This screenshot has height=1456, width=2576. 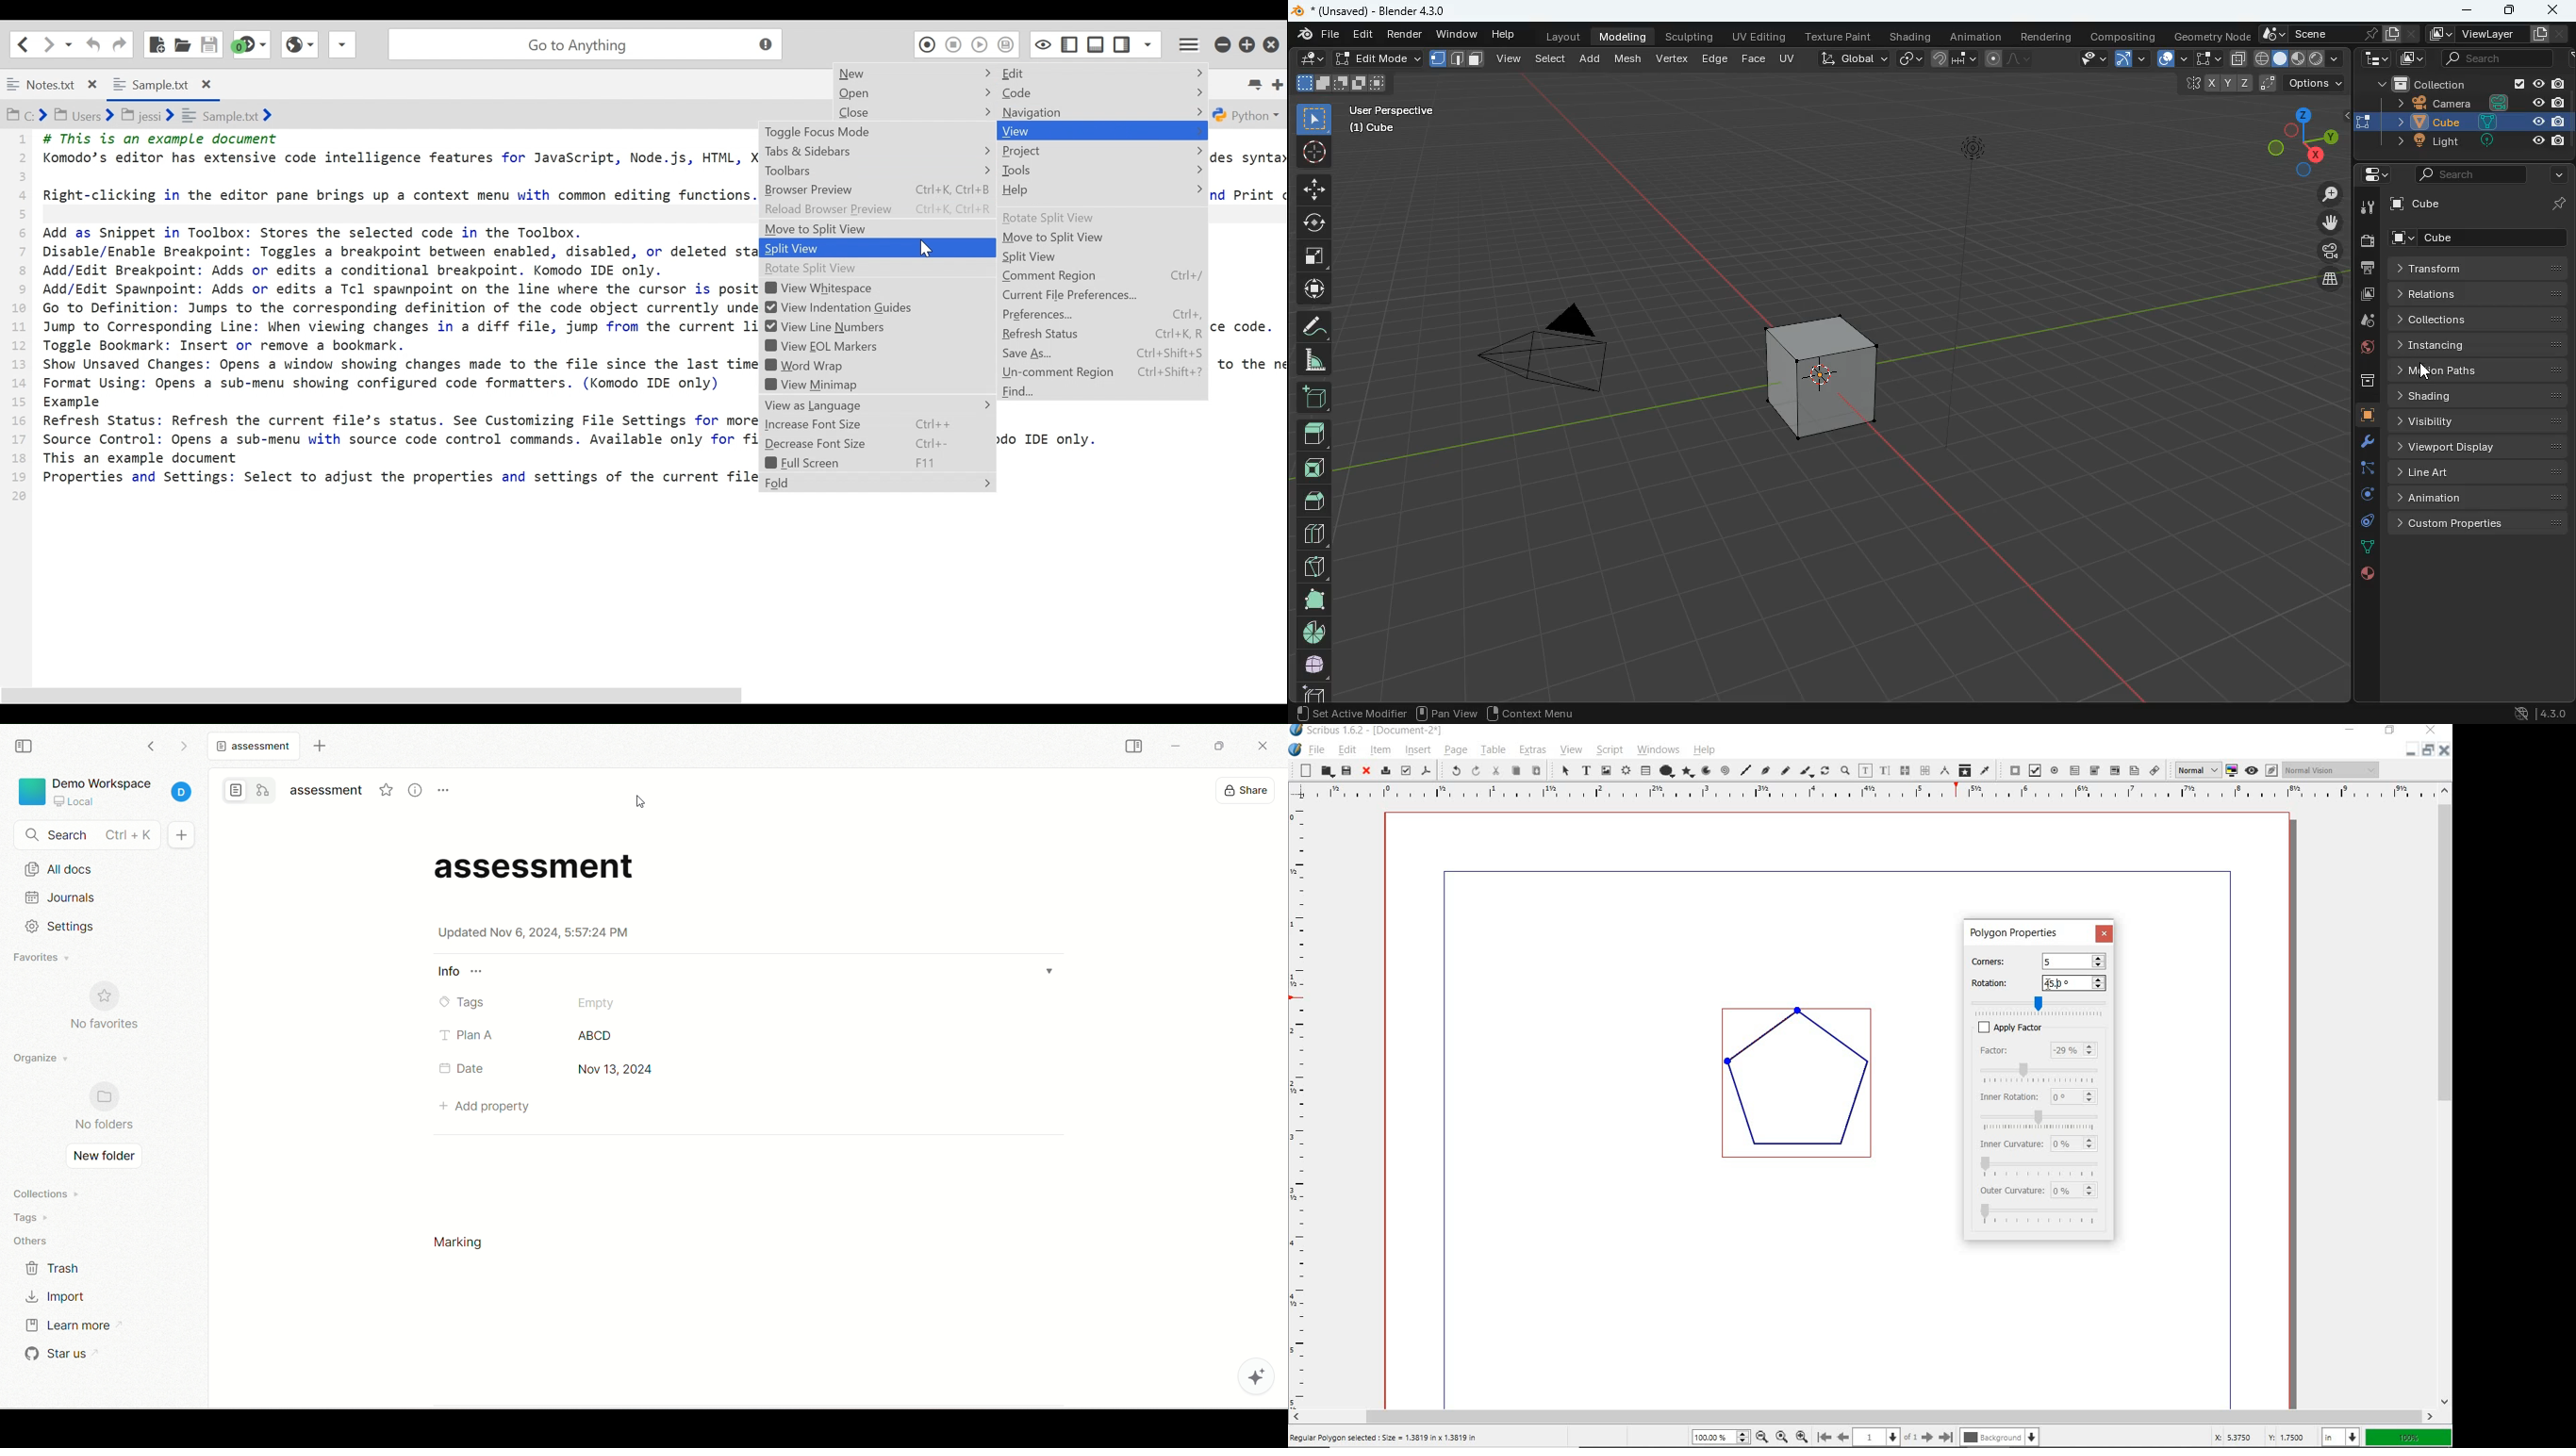 What do you see at coordinates (152, 747) in the screenshot?
I see `go back` at bounding box center [152, 747].